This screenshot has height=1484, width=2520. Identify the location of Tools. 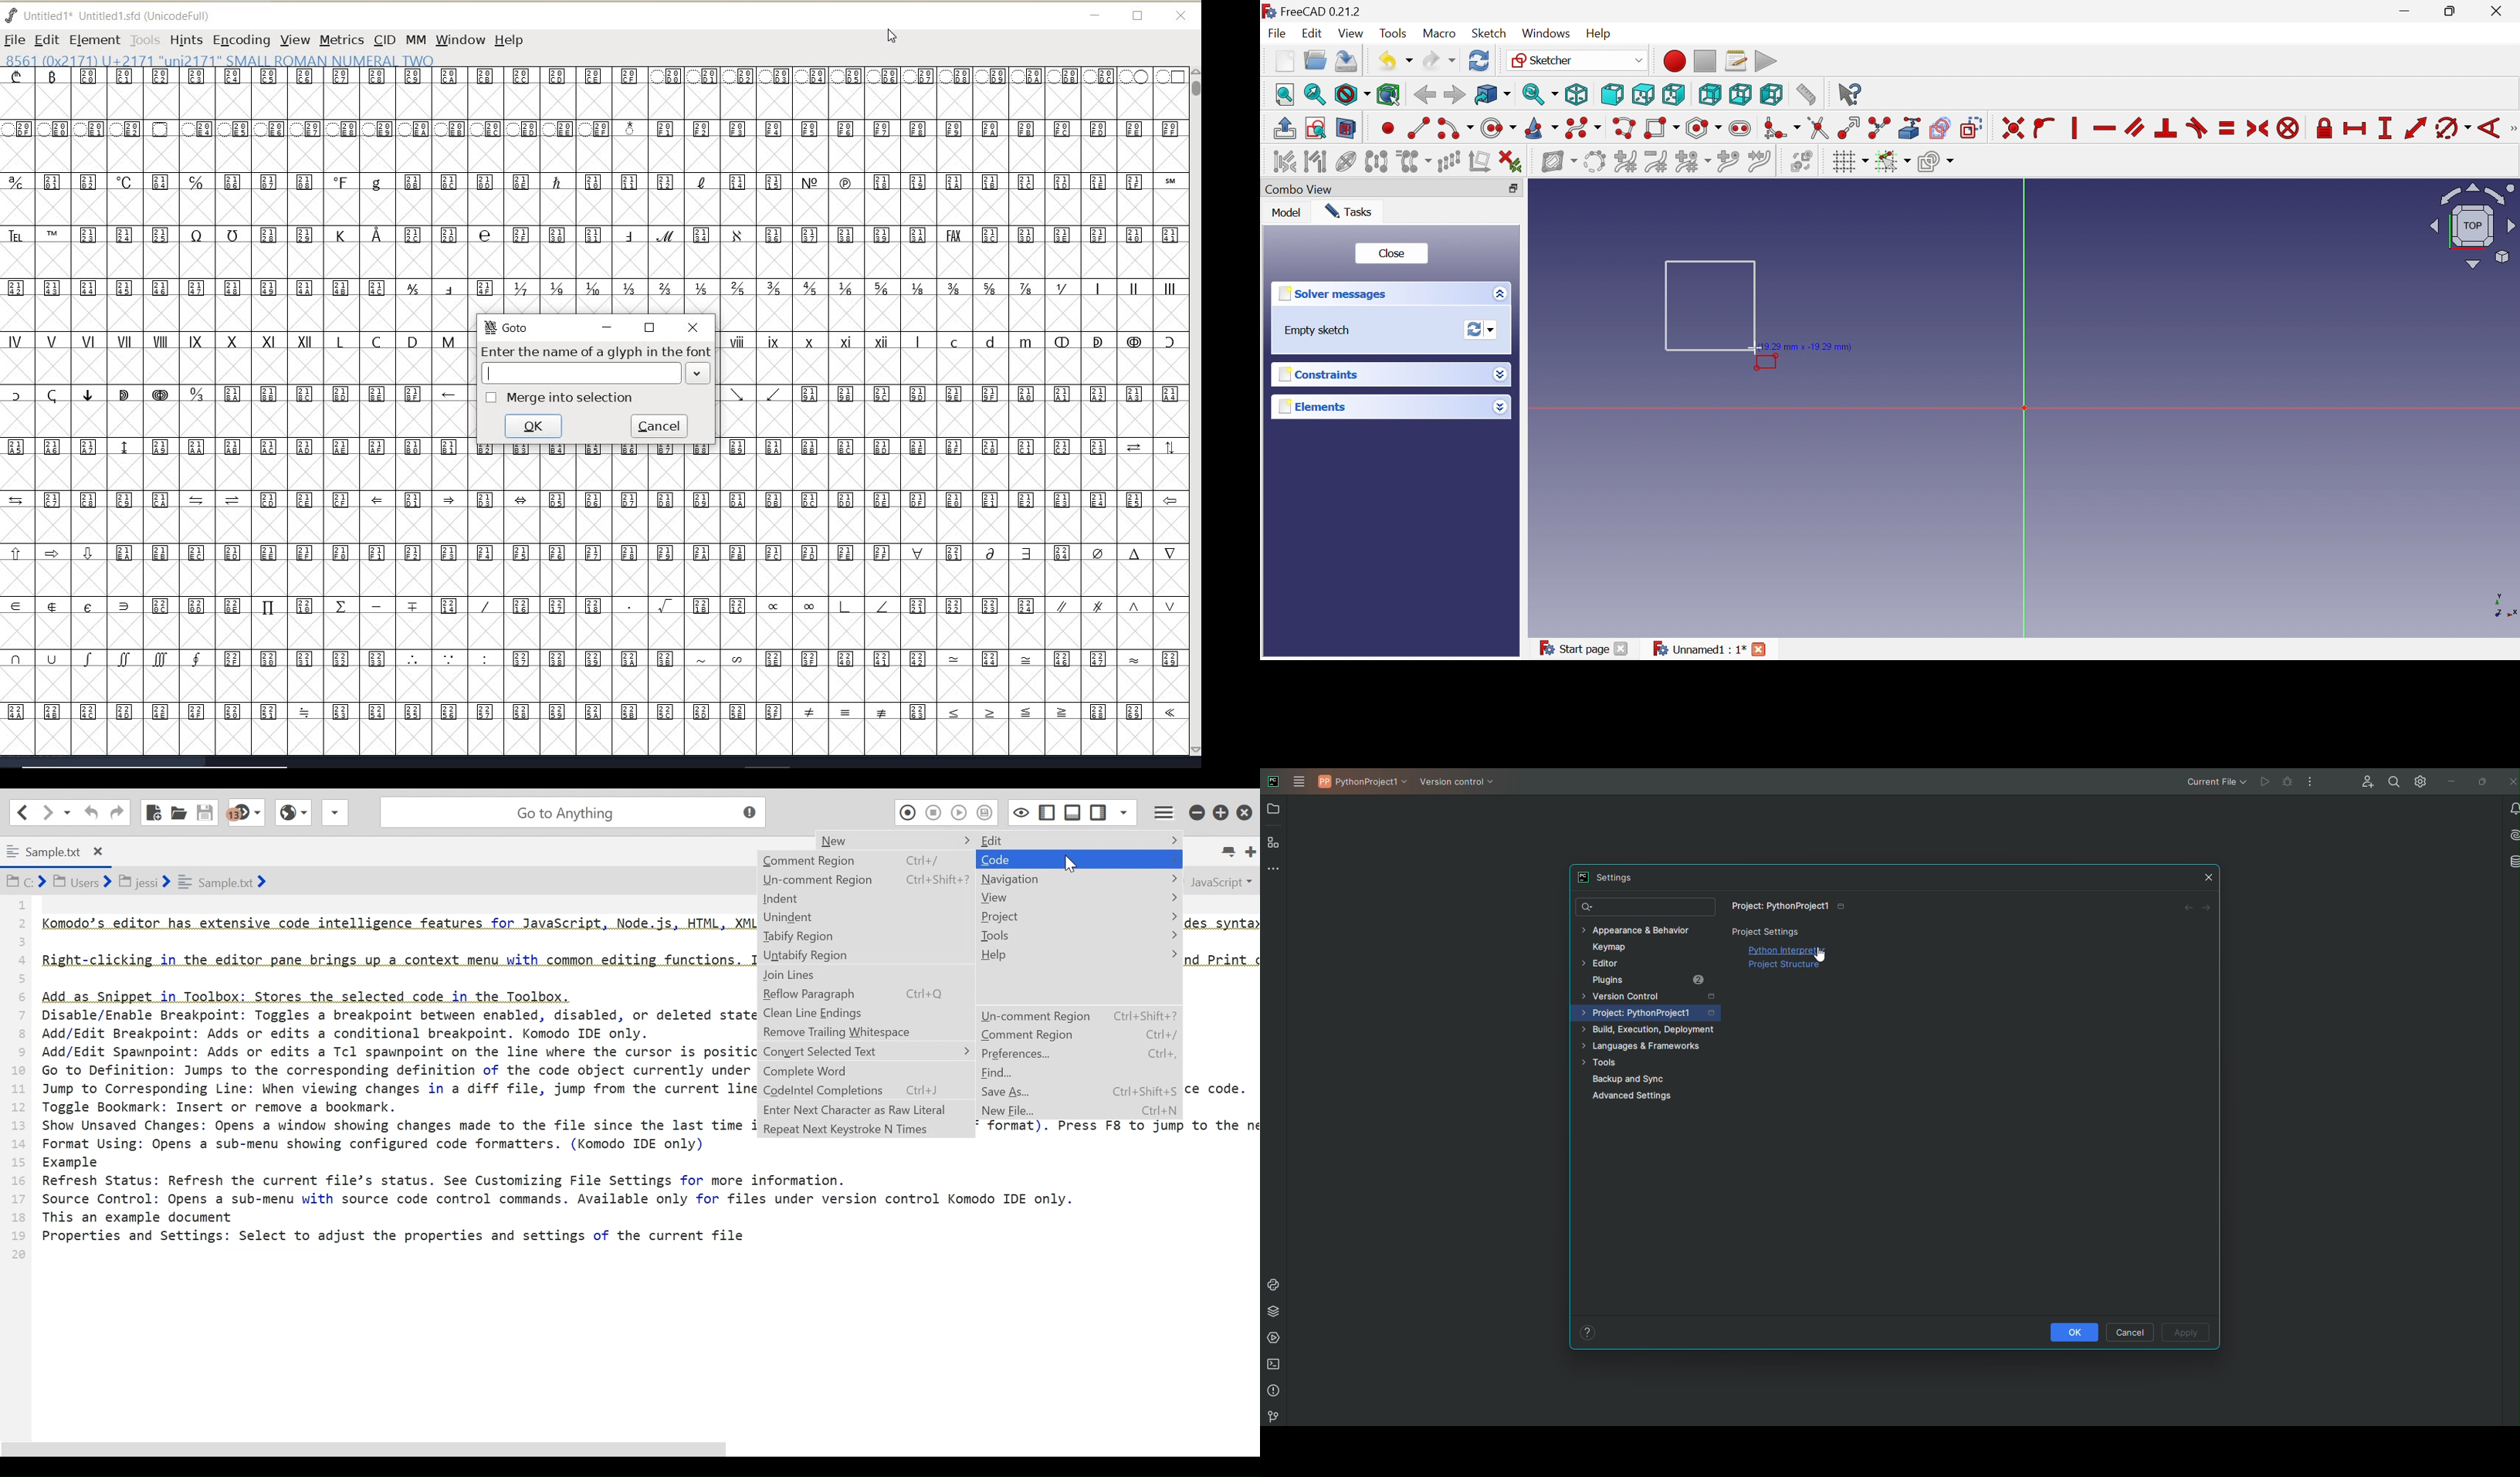
(1602, 1063).